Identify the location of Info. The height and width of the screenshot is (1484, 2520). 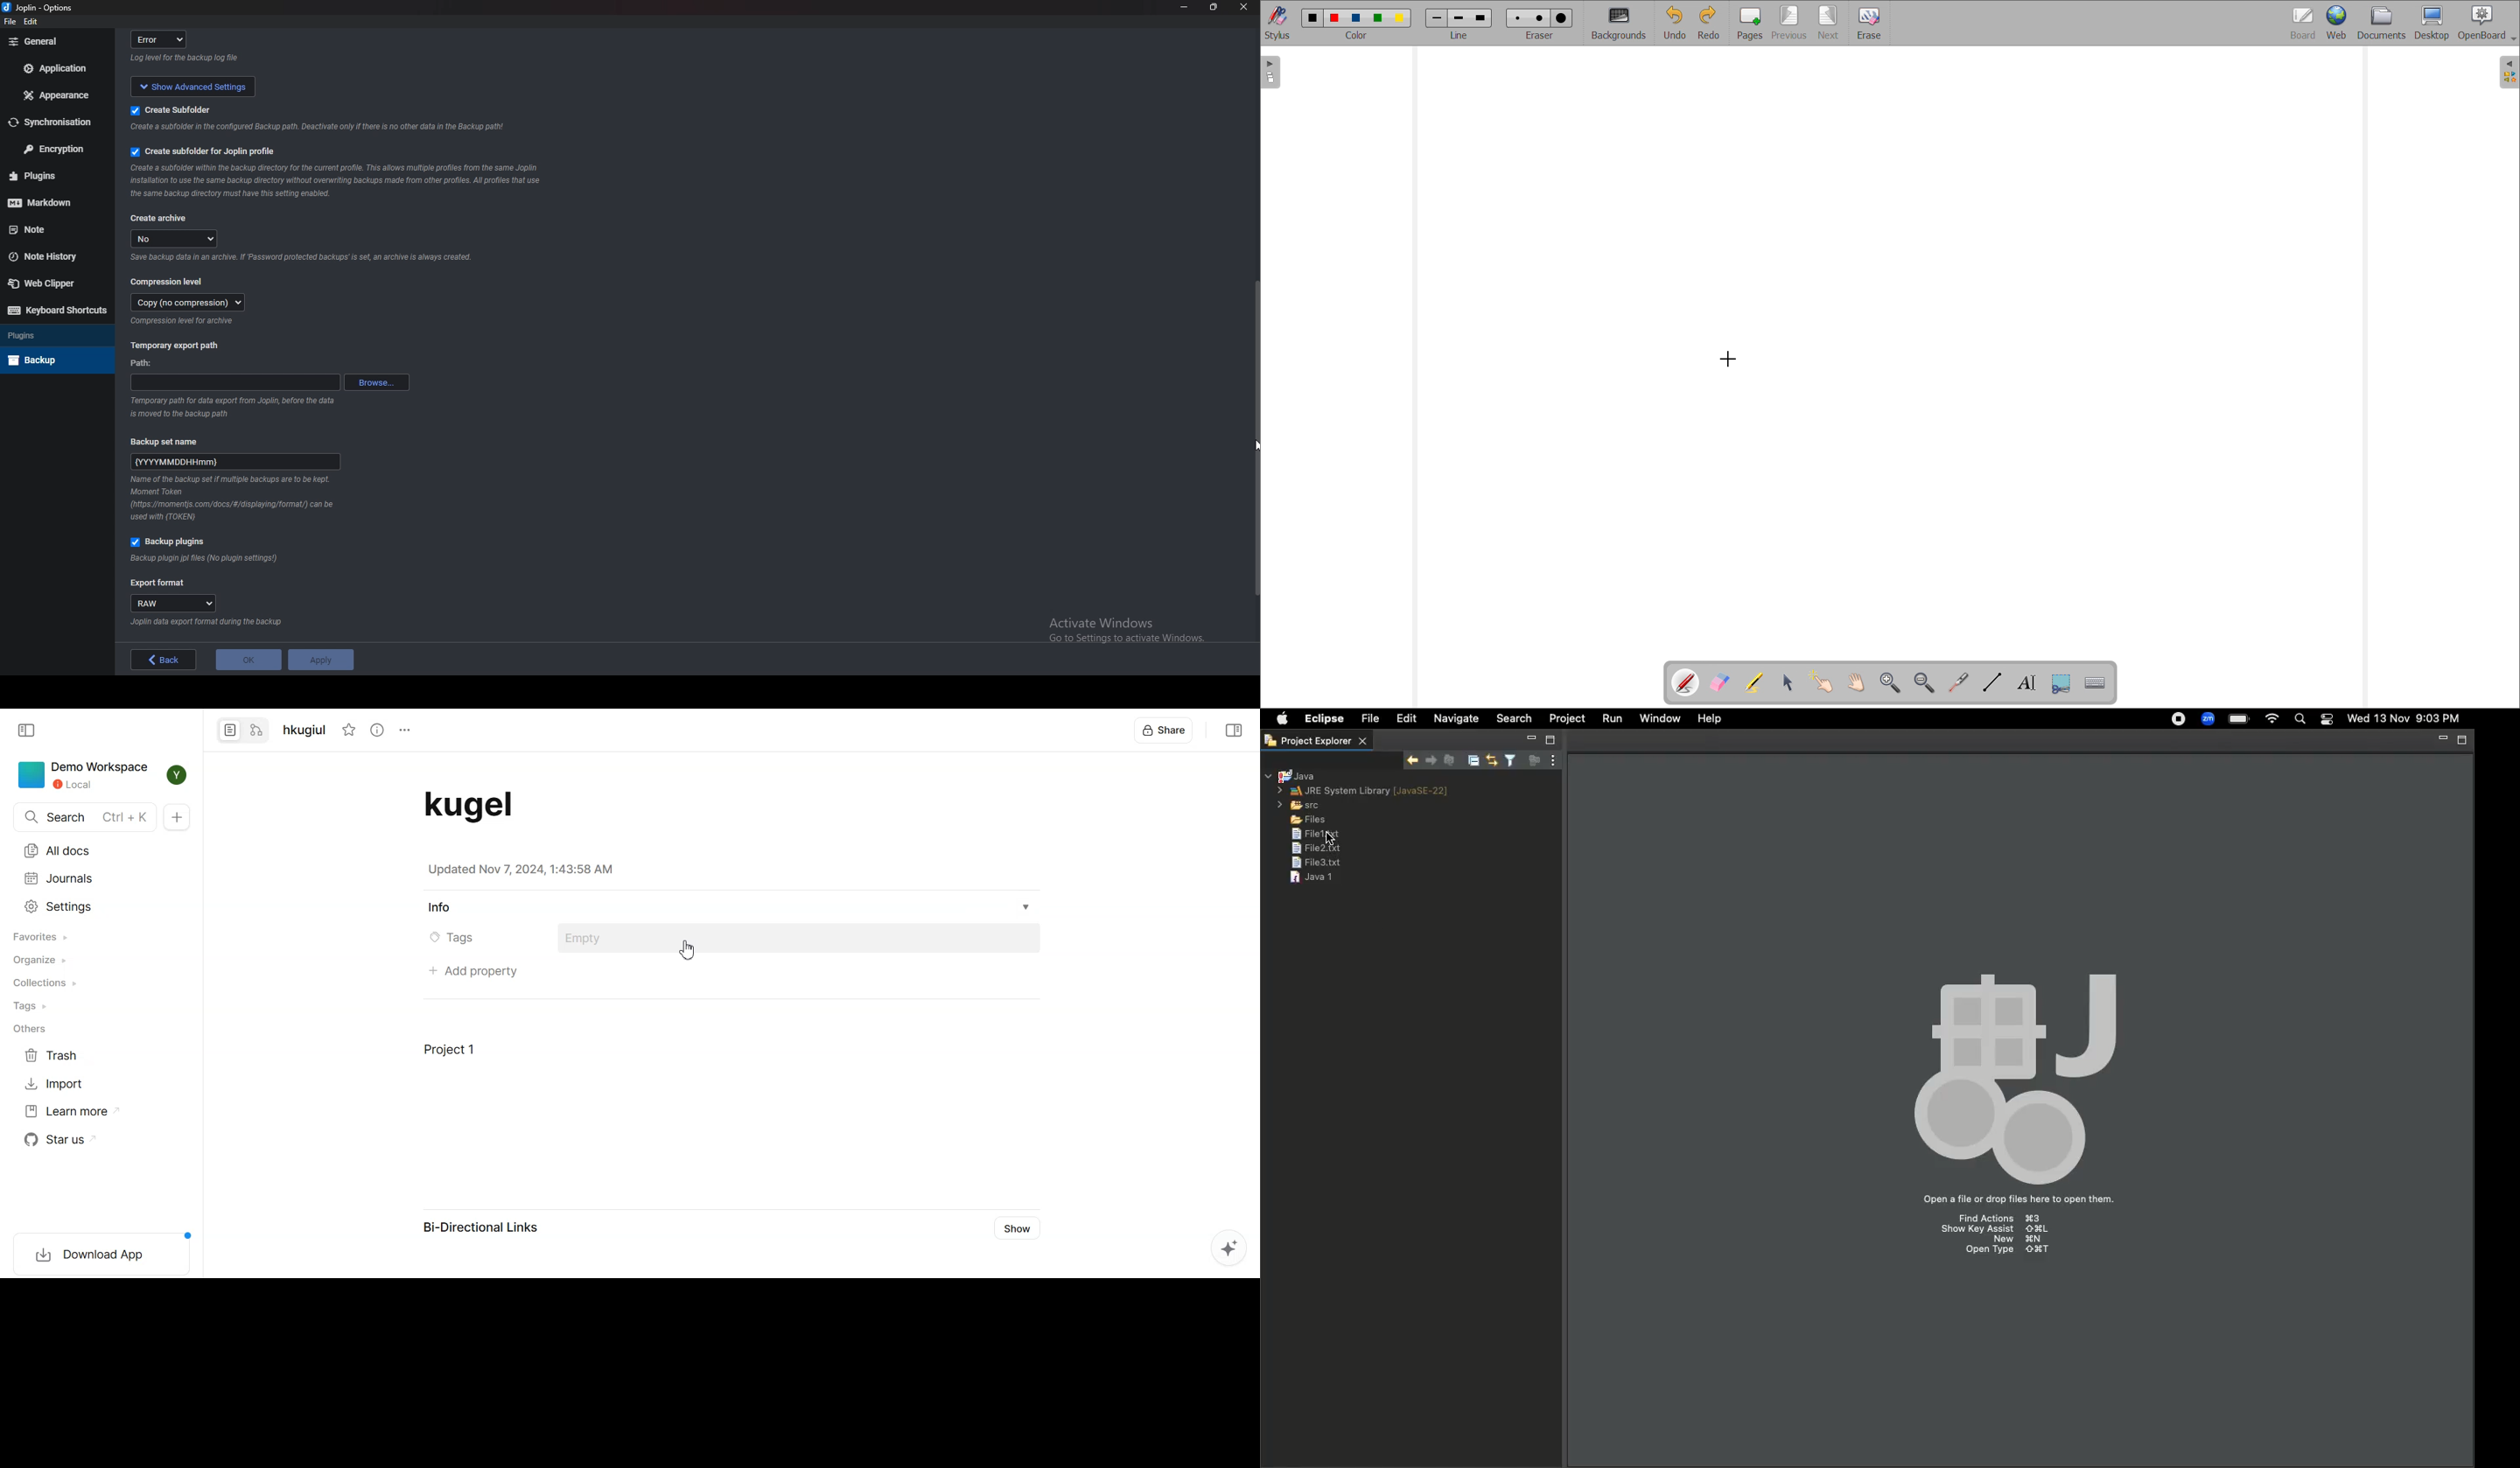
(335, 182).